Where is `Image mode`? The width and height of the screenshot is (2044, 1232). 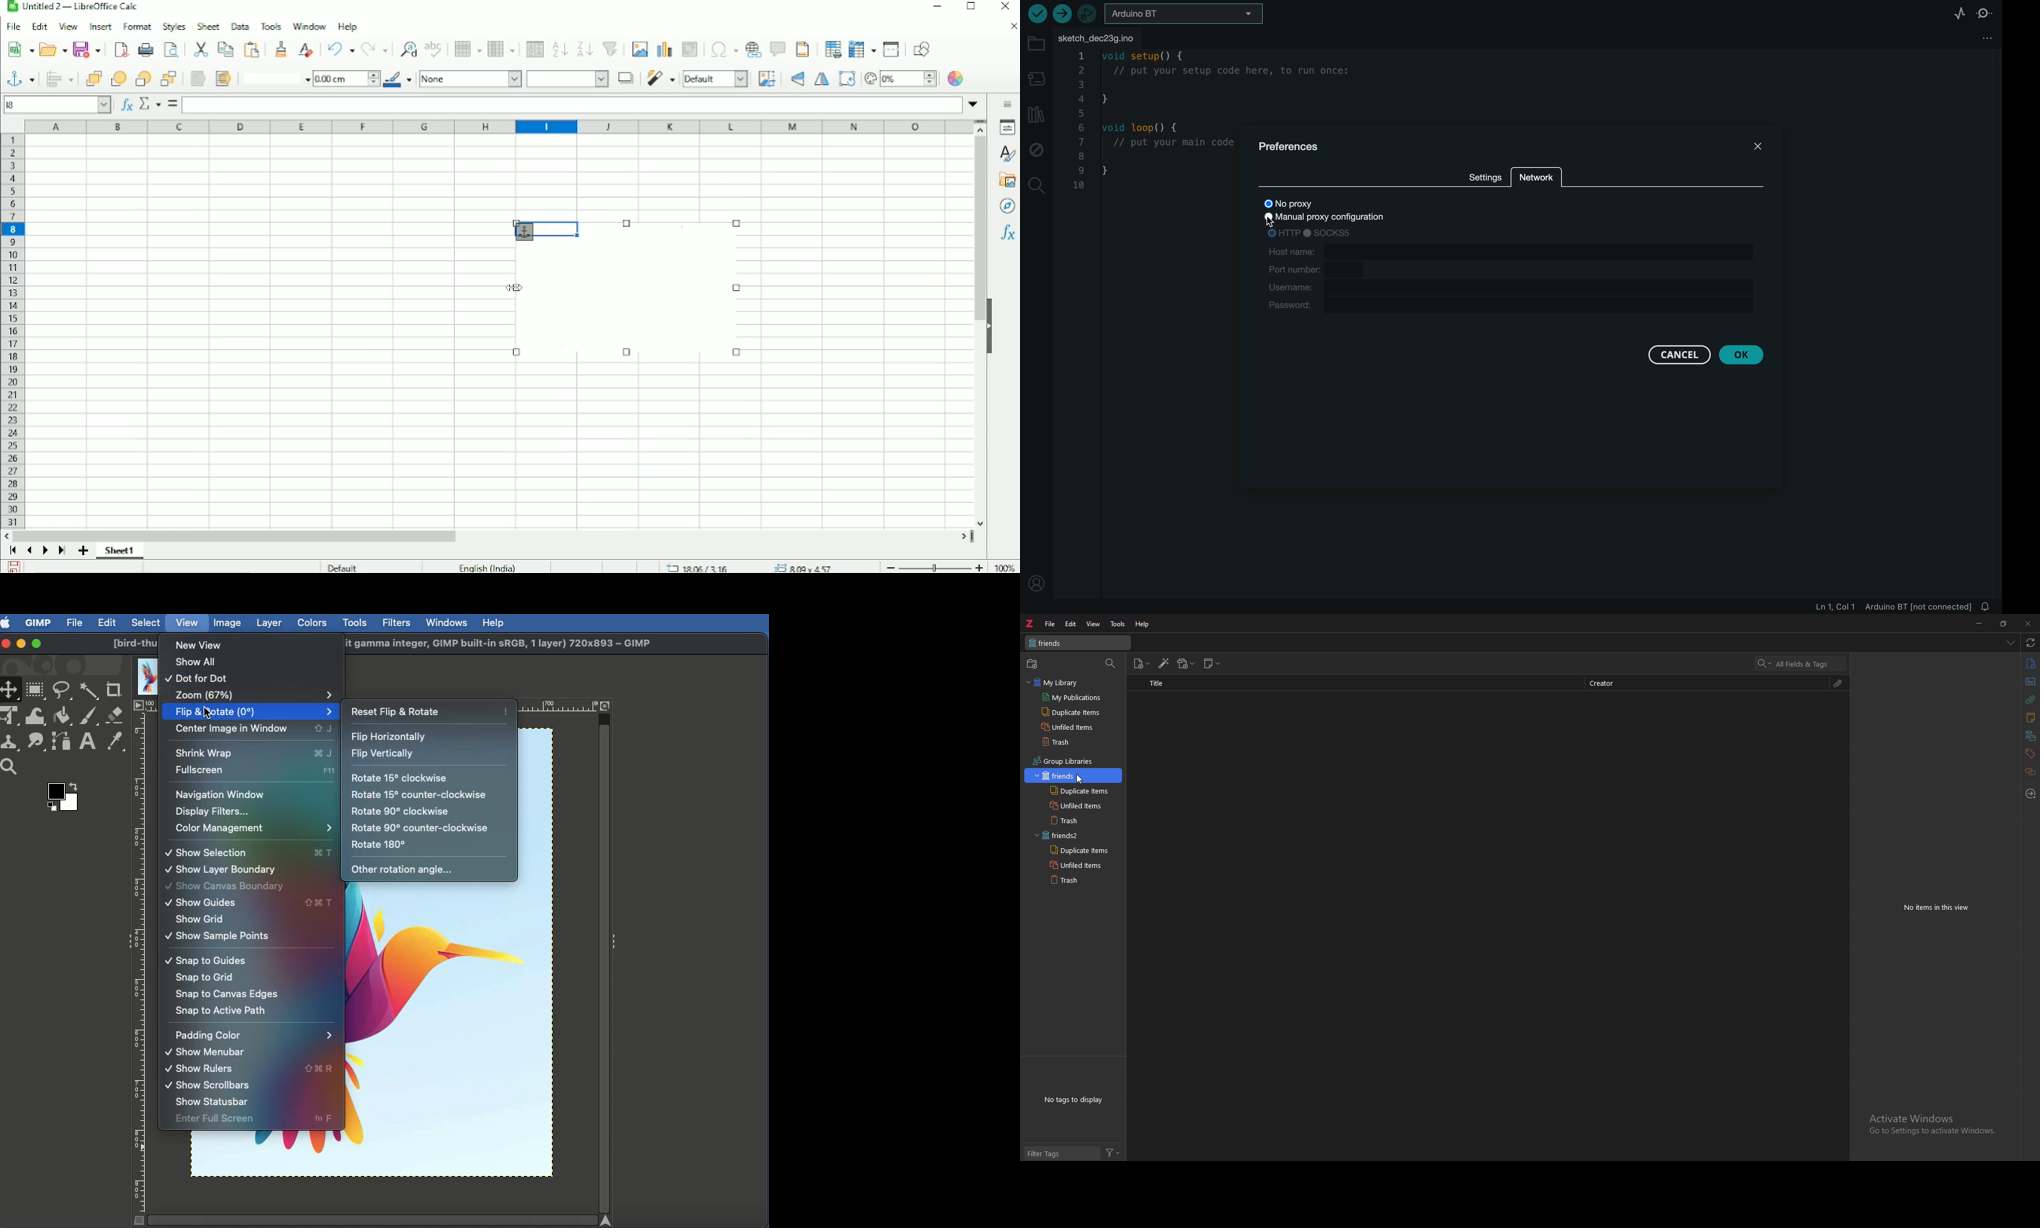
Image mode is located at coordinates (715, 78).